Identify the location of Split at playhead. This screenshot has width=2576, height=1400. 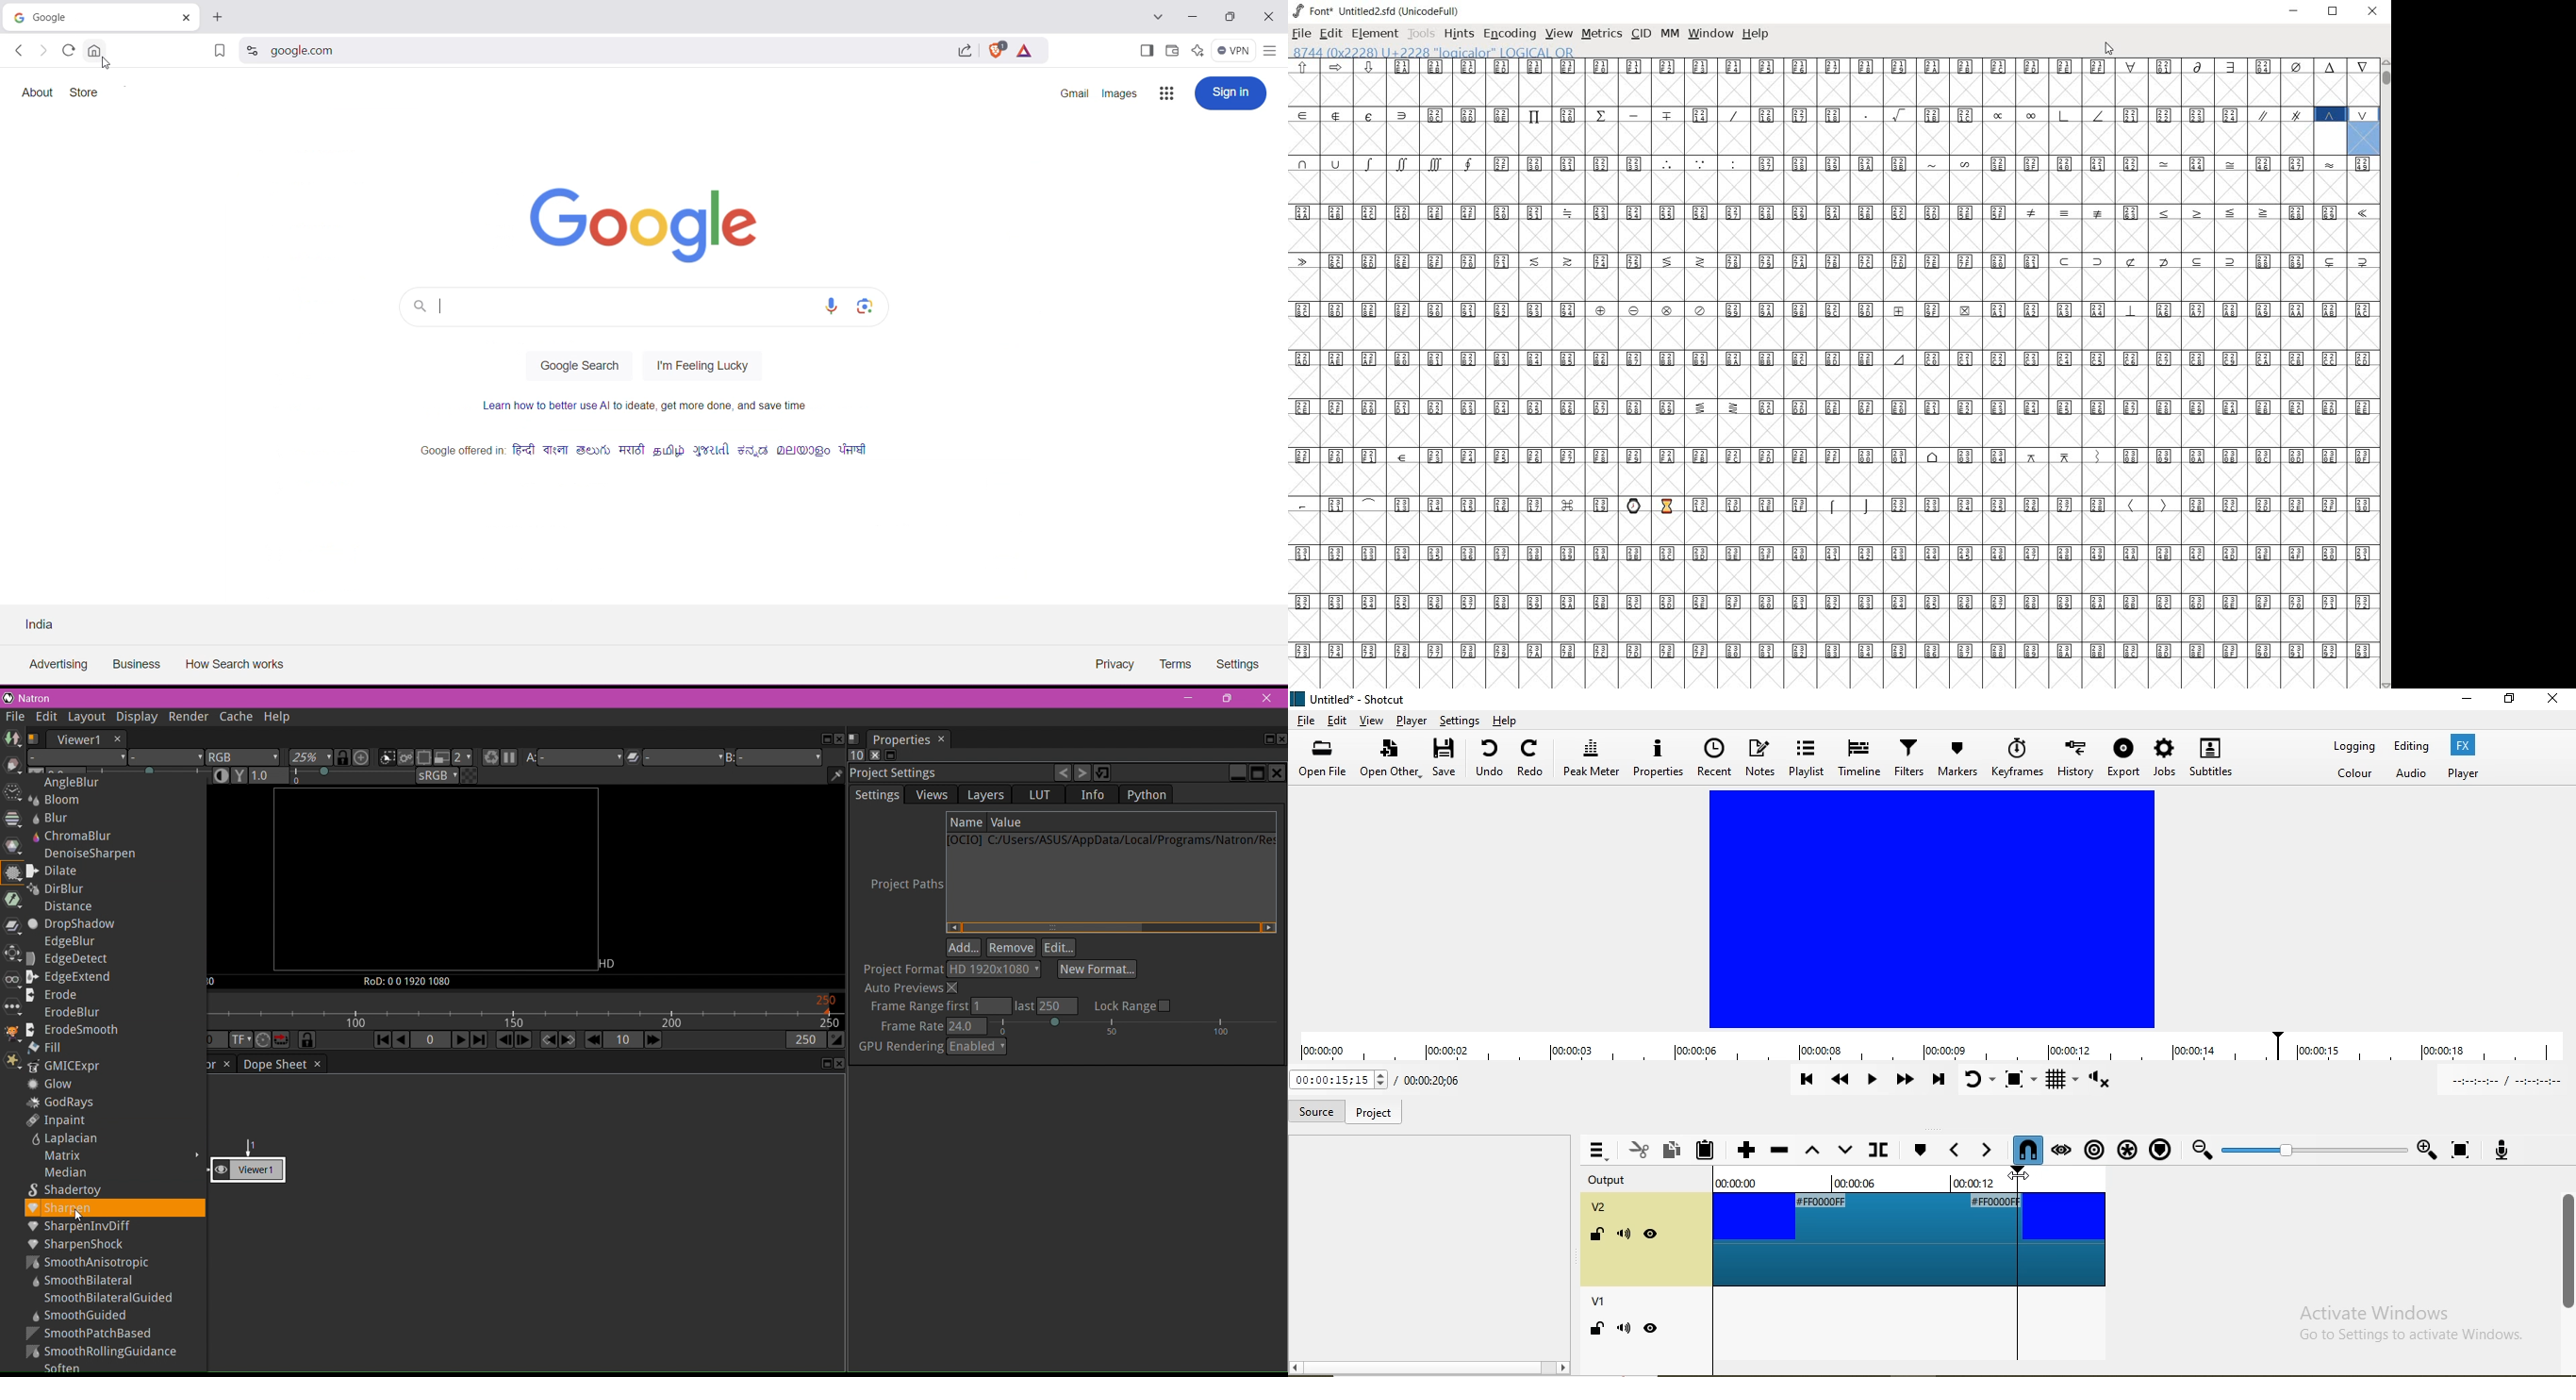
(1876, 1153).